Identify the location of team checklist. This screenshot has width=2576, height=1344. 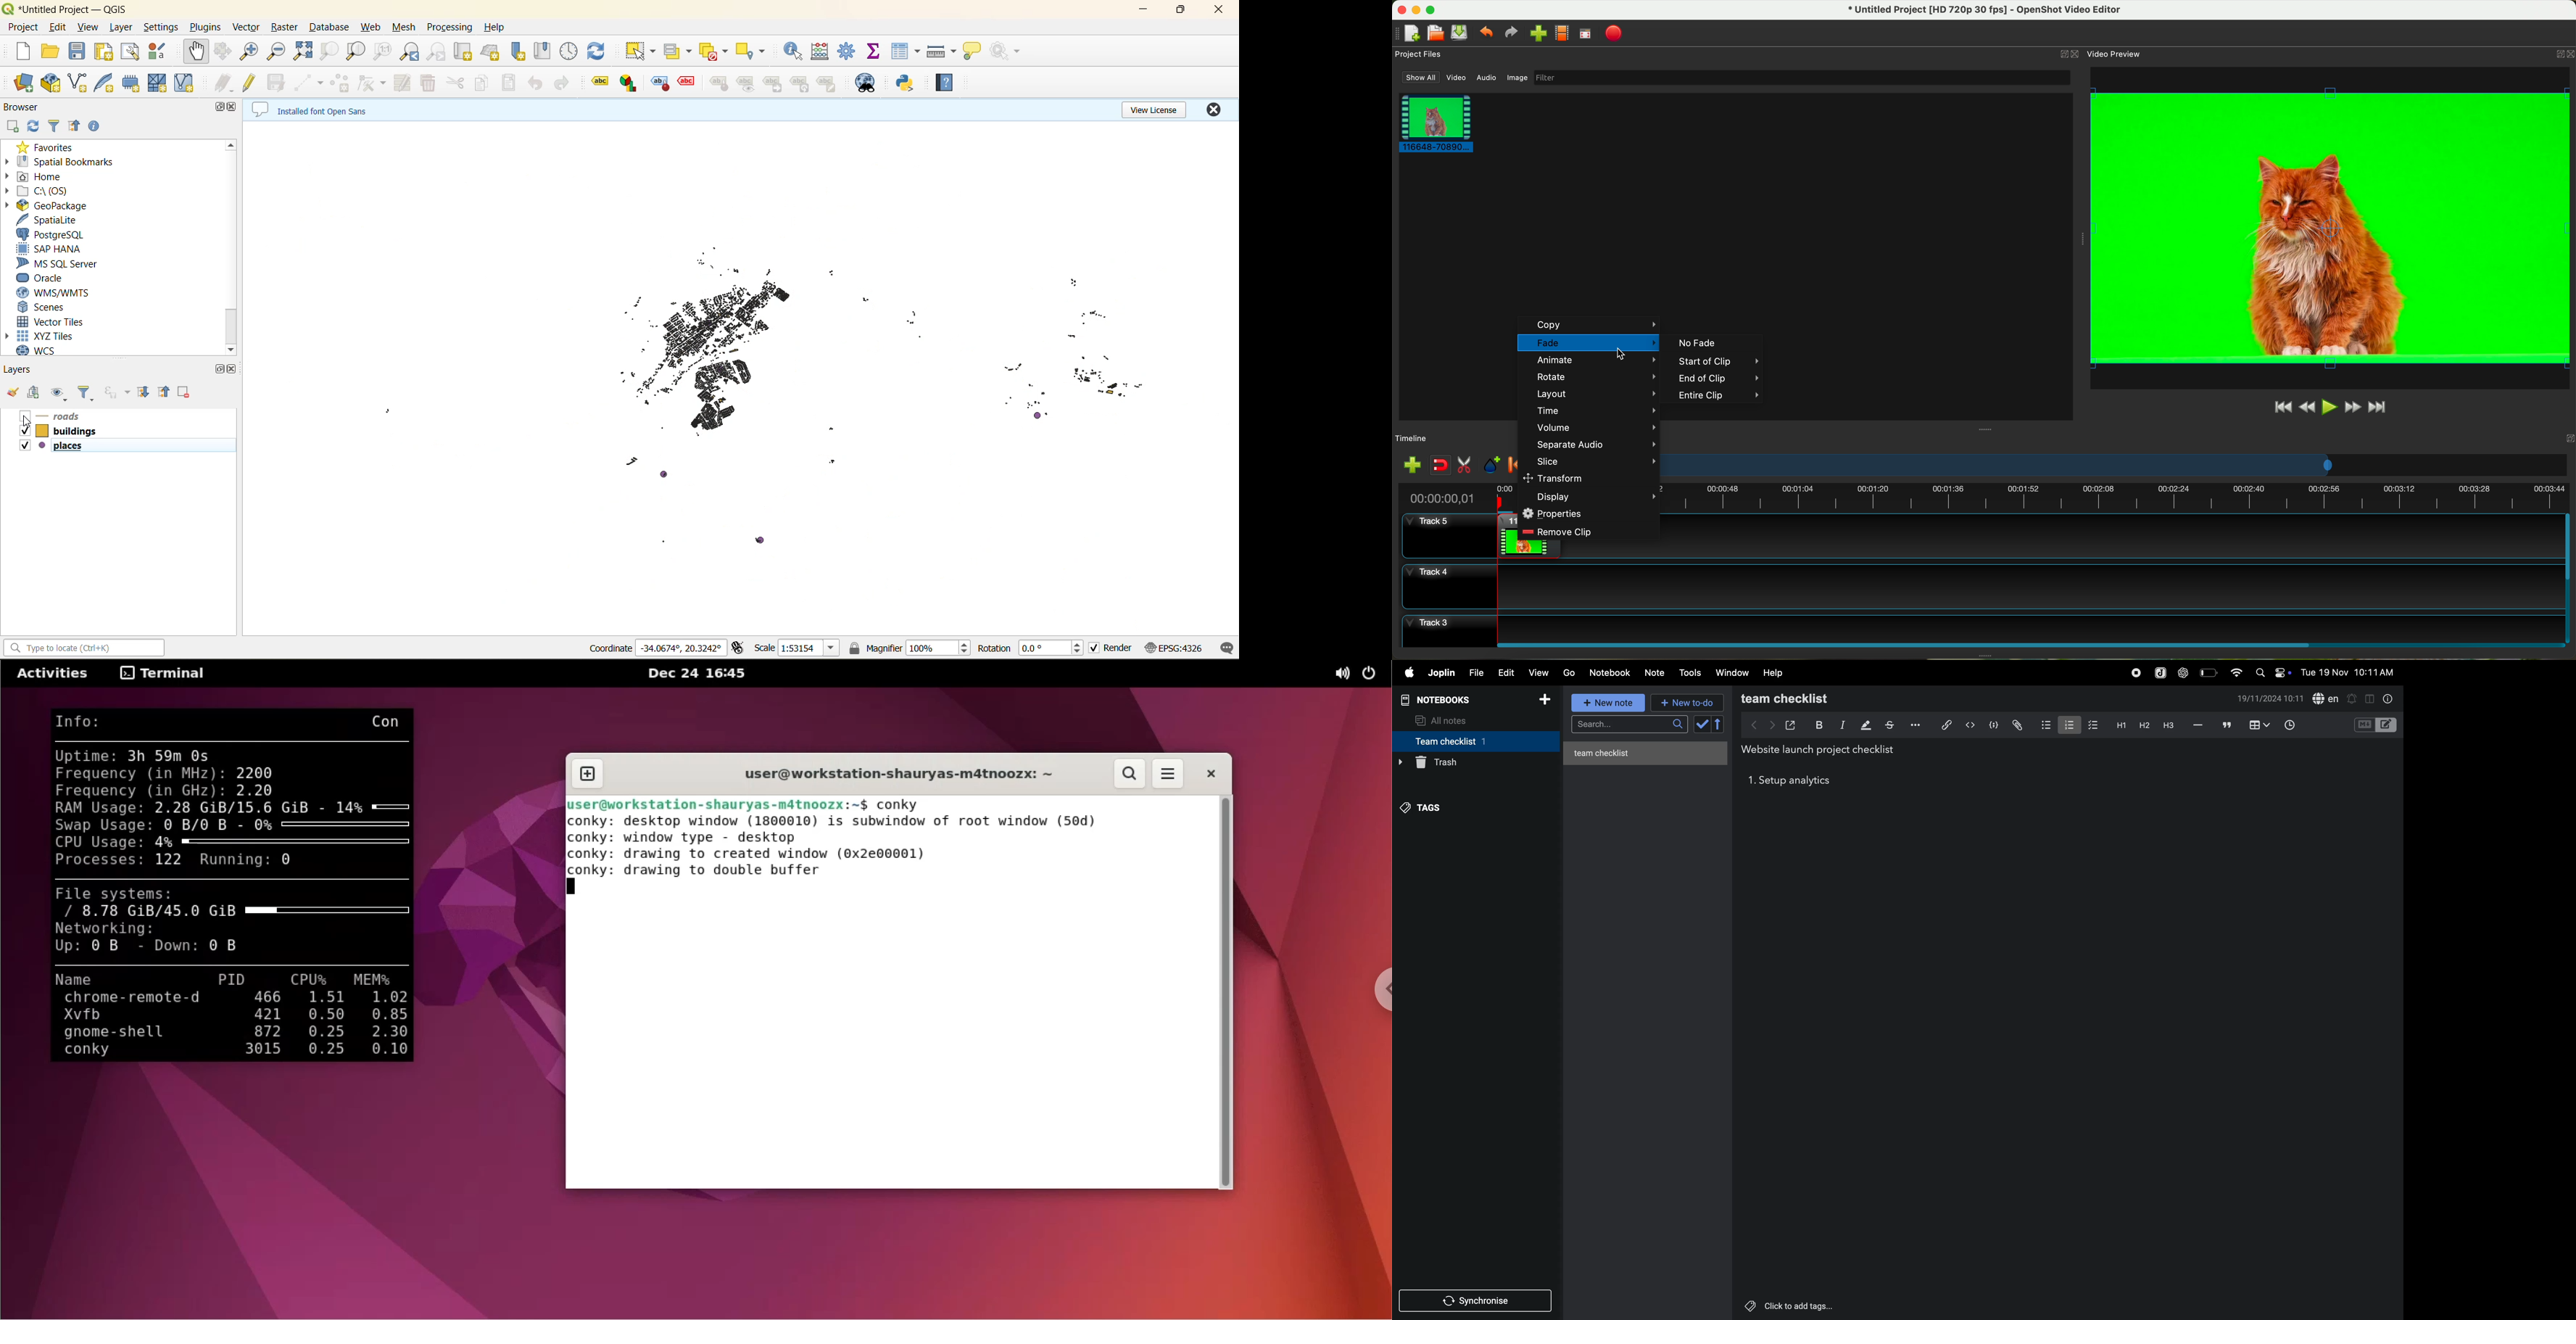
(1803, 699).